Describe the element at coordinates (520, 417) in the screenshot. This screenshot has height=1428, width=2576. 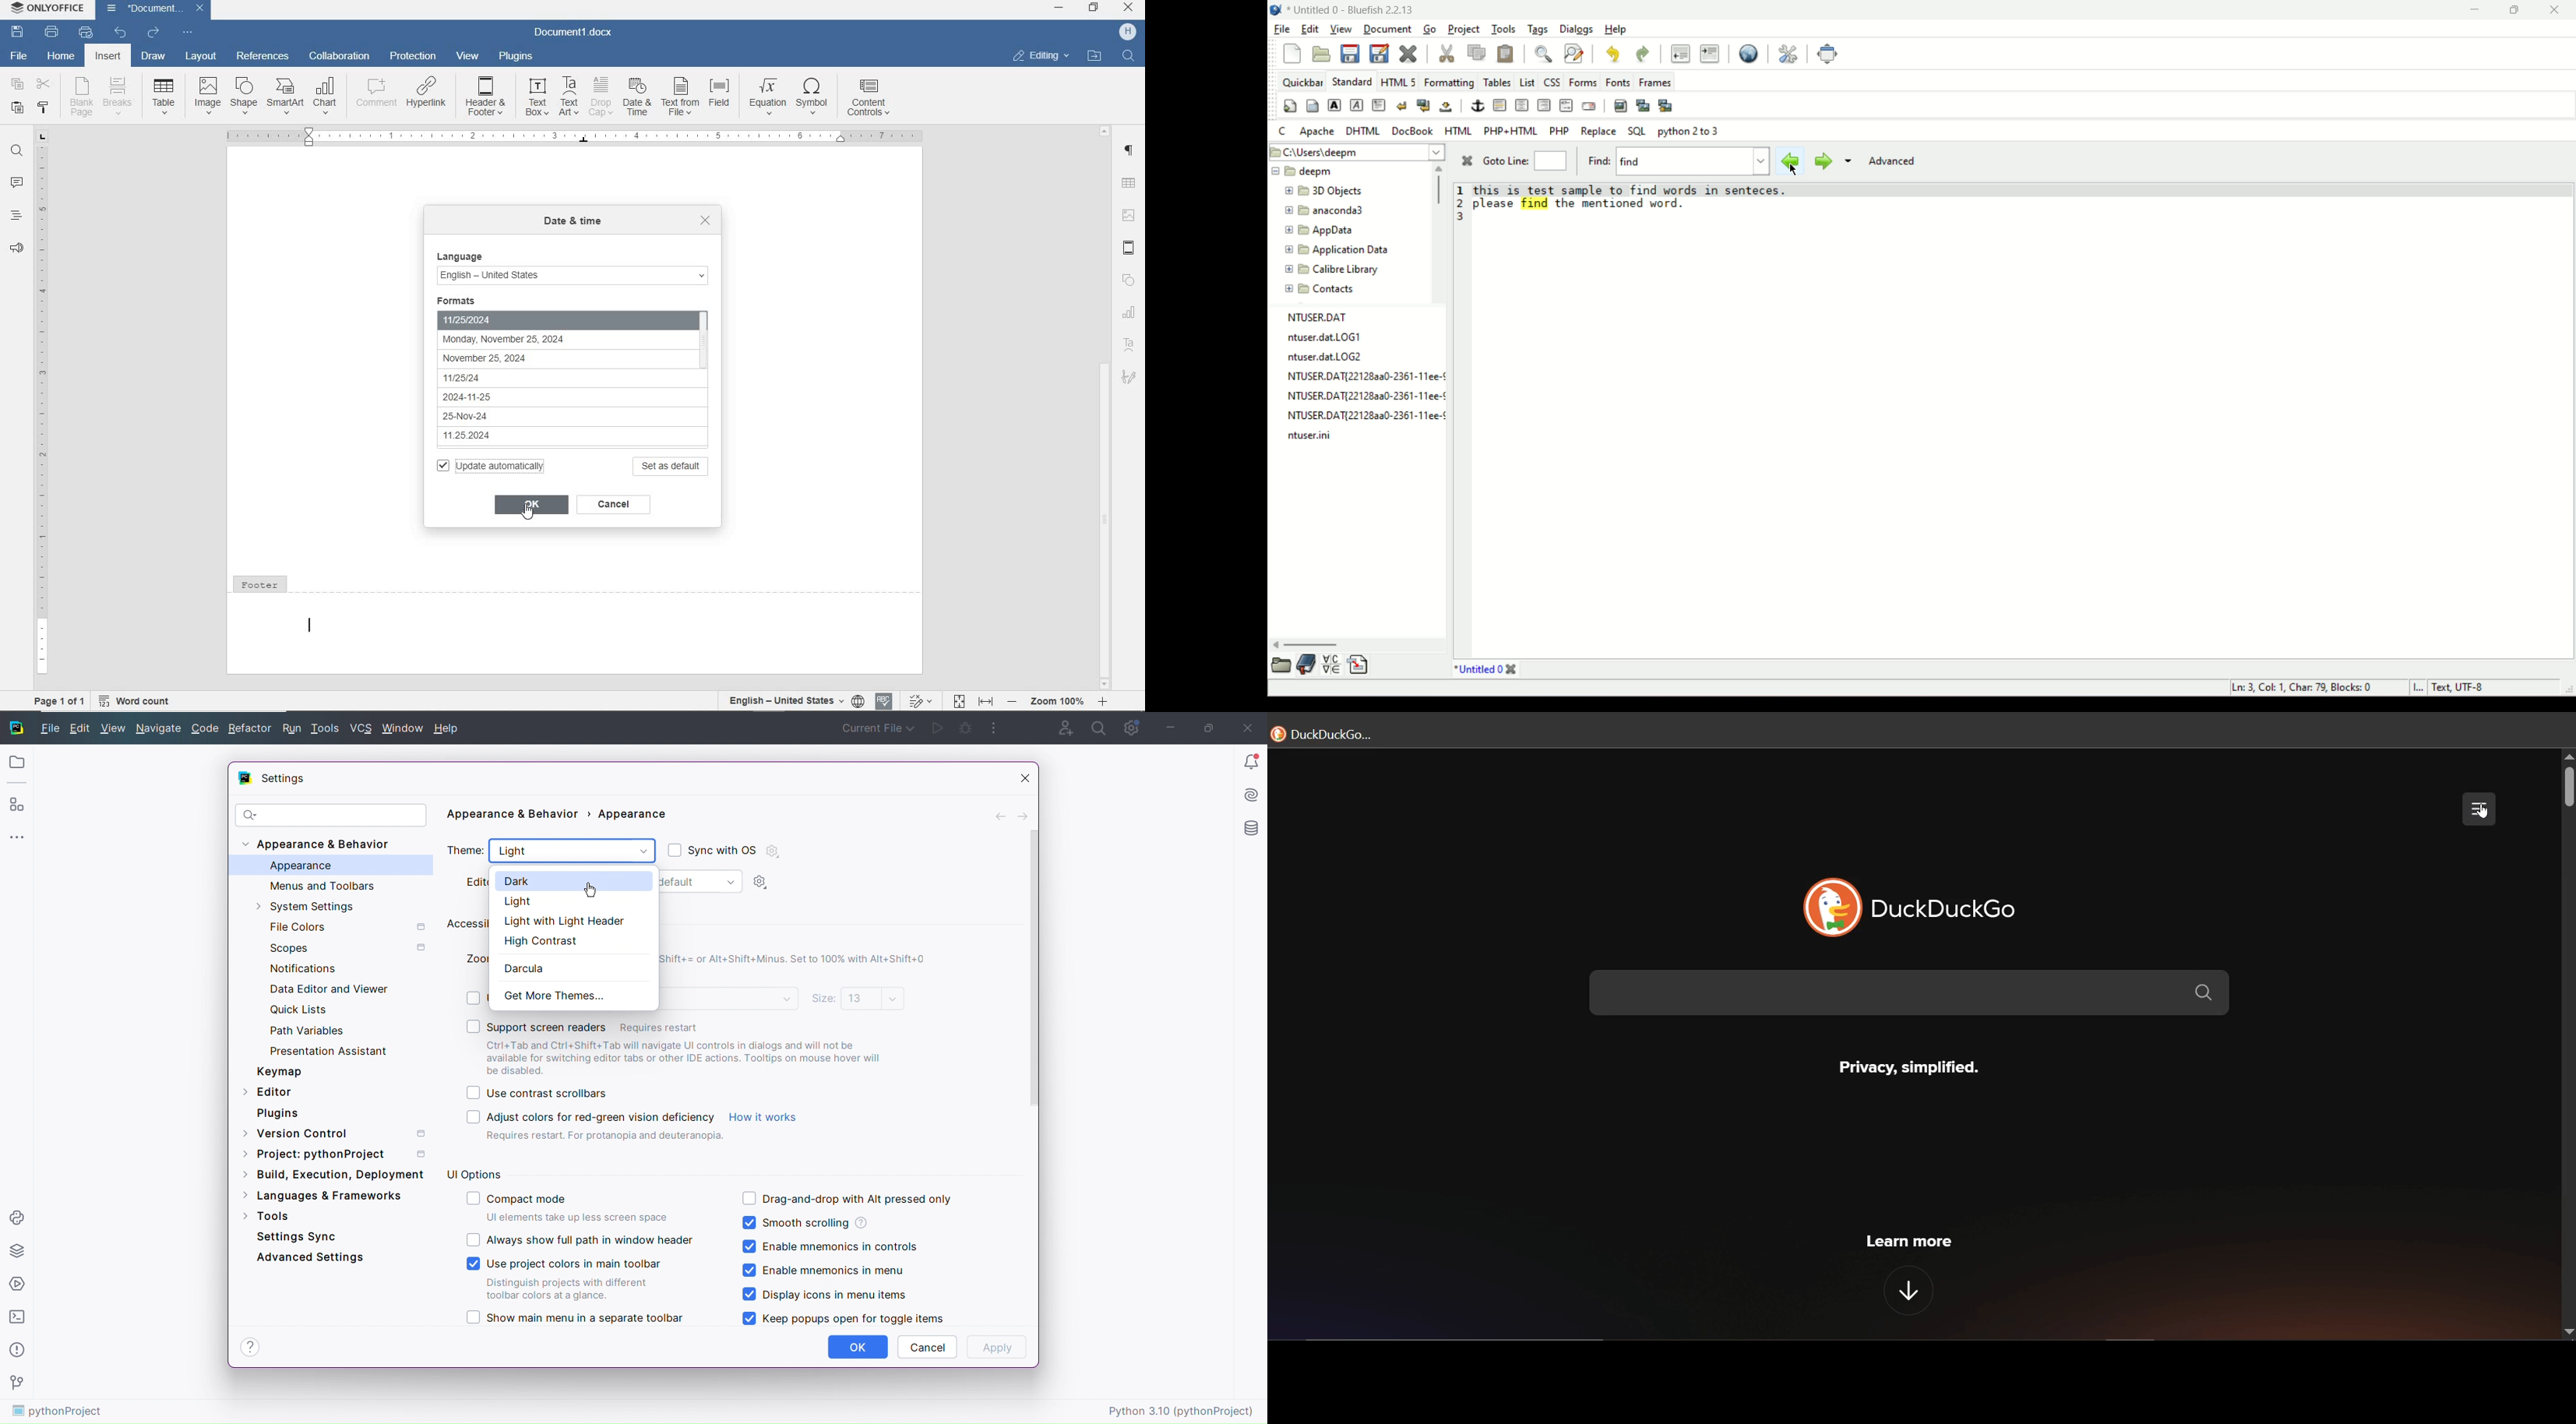
I see `25-Nov-24` at that location.